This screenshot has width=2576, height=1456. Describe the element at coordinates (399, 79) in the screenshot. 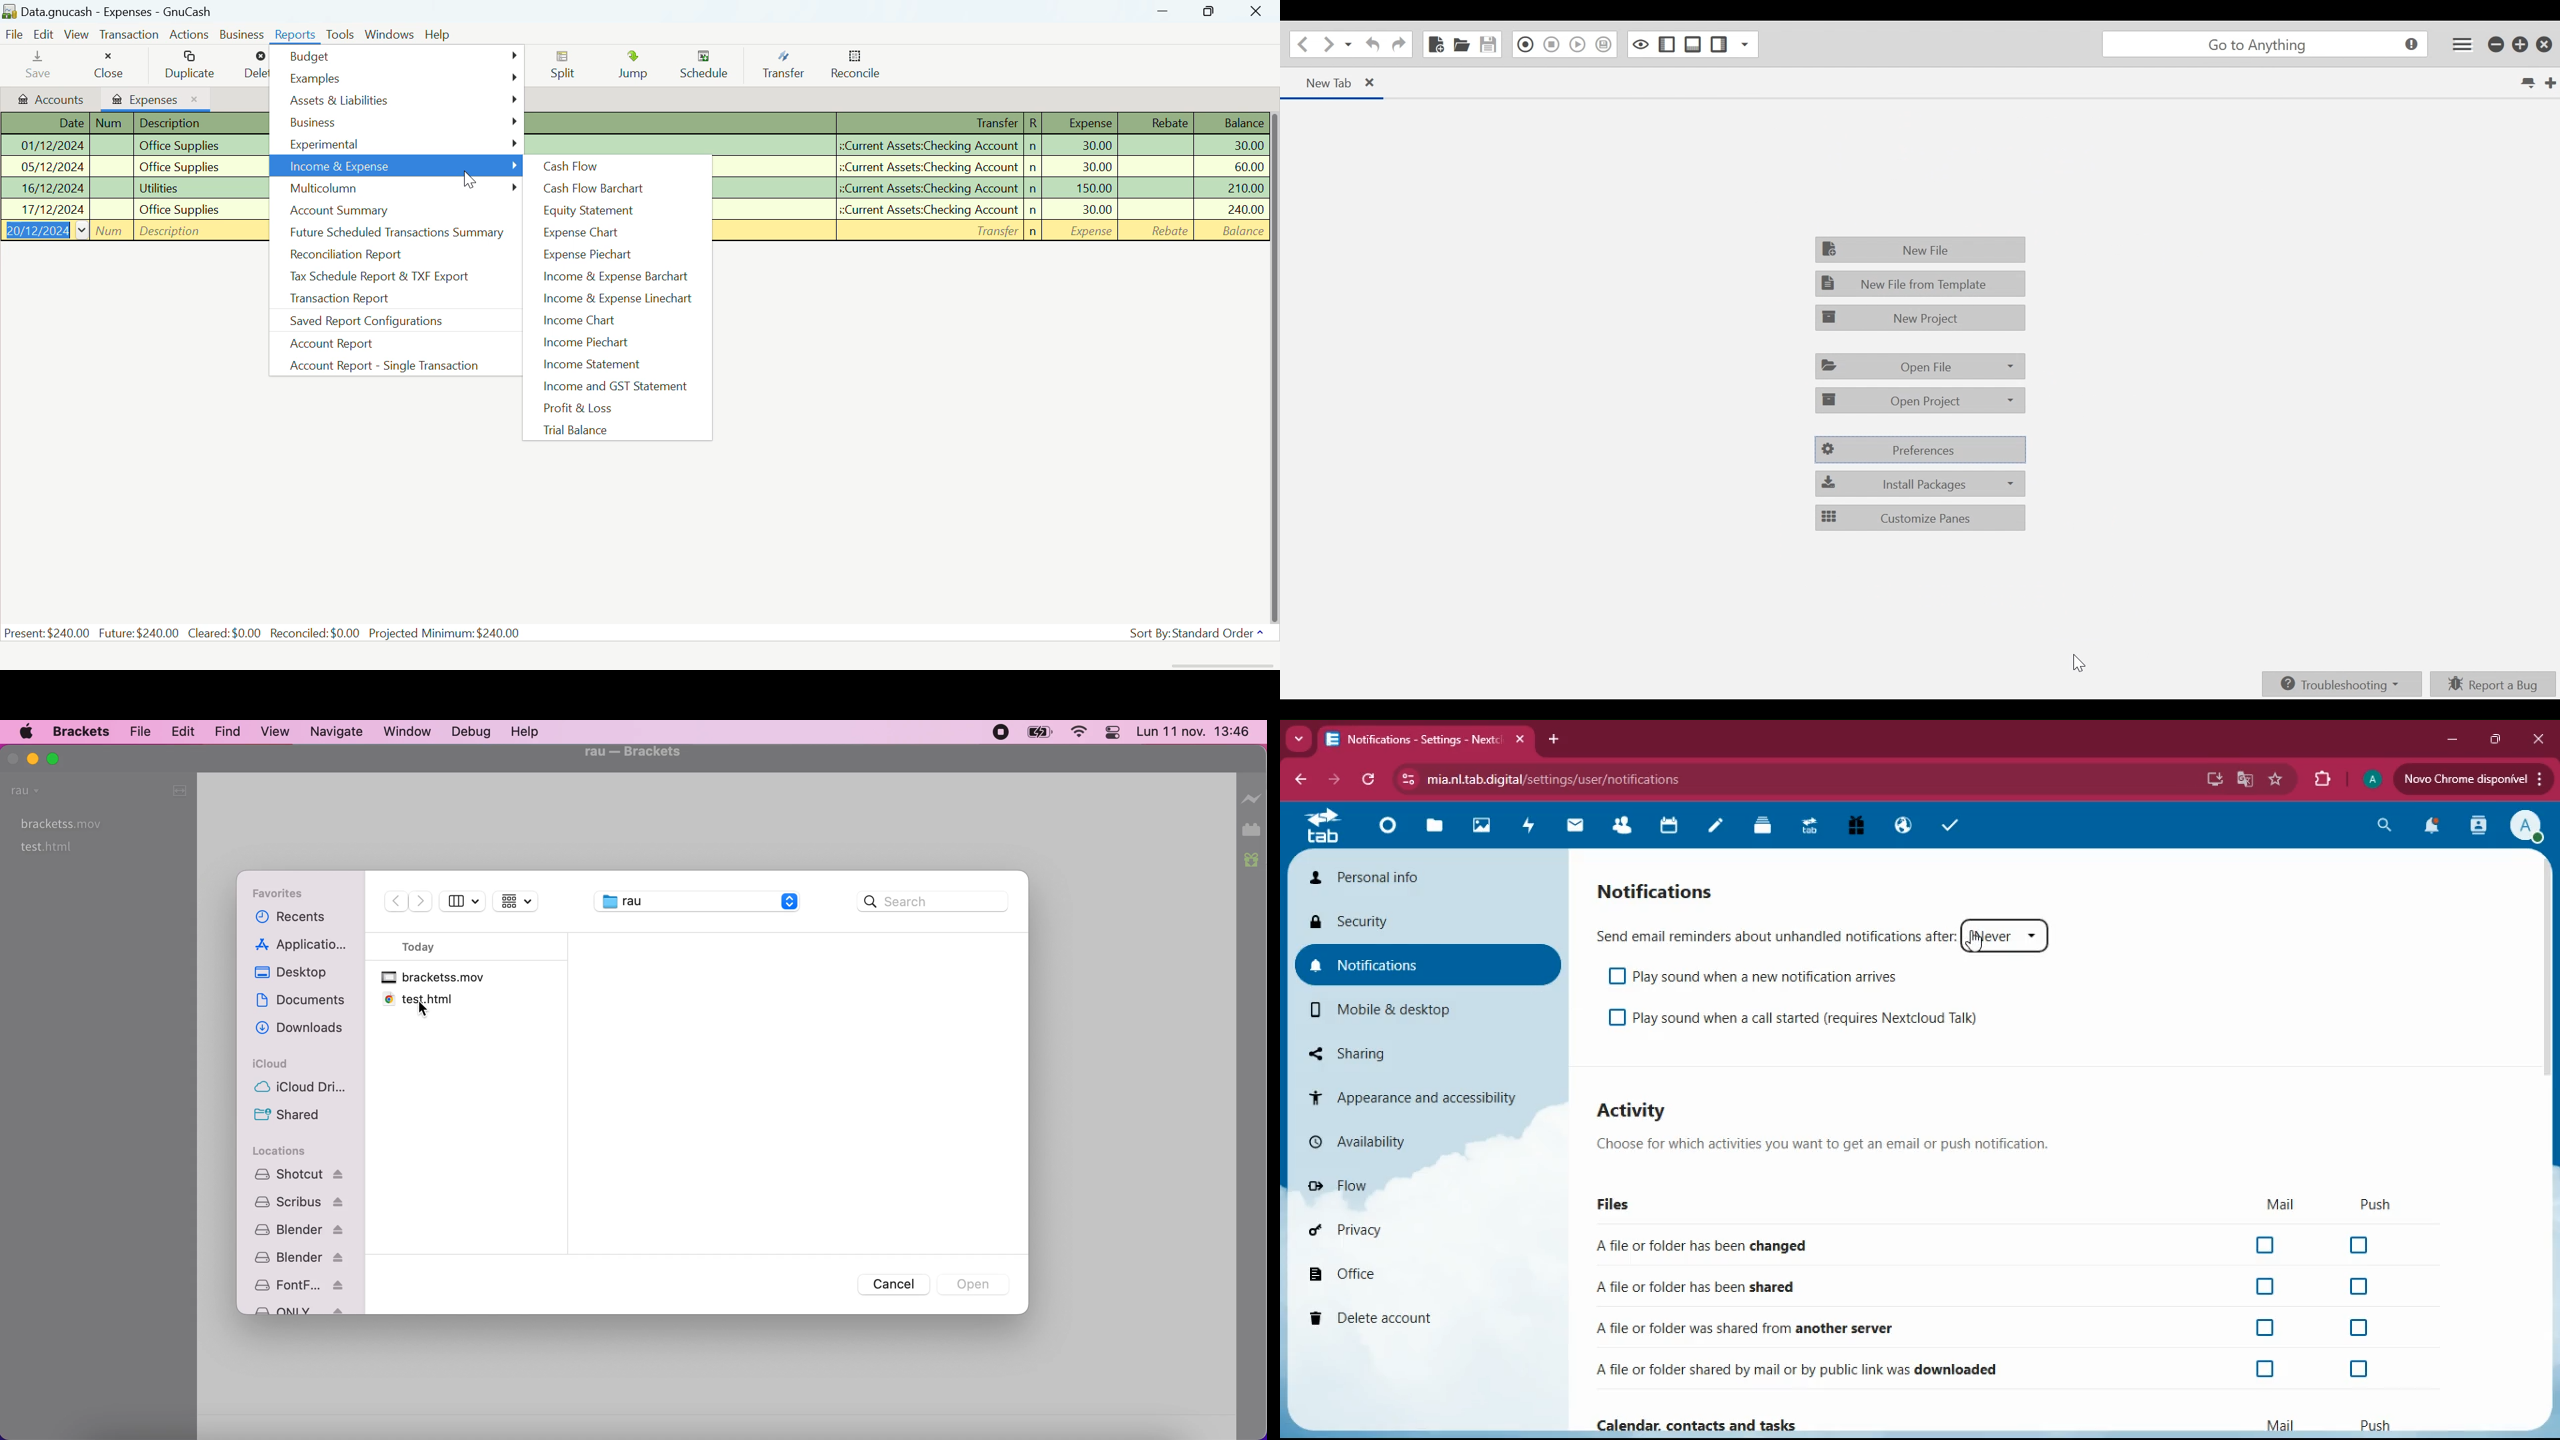

I see `Examples` at that location.